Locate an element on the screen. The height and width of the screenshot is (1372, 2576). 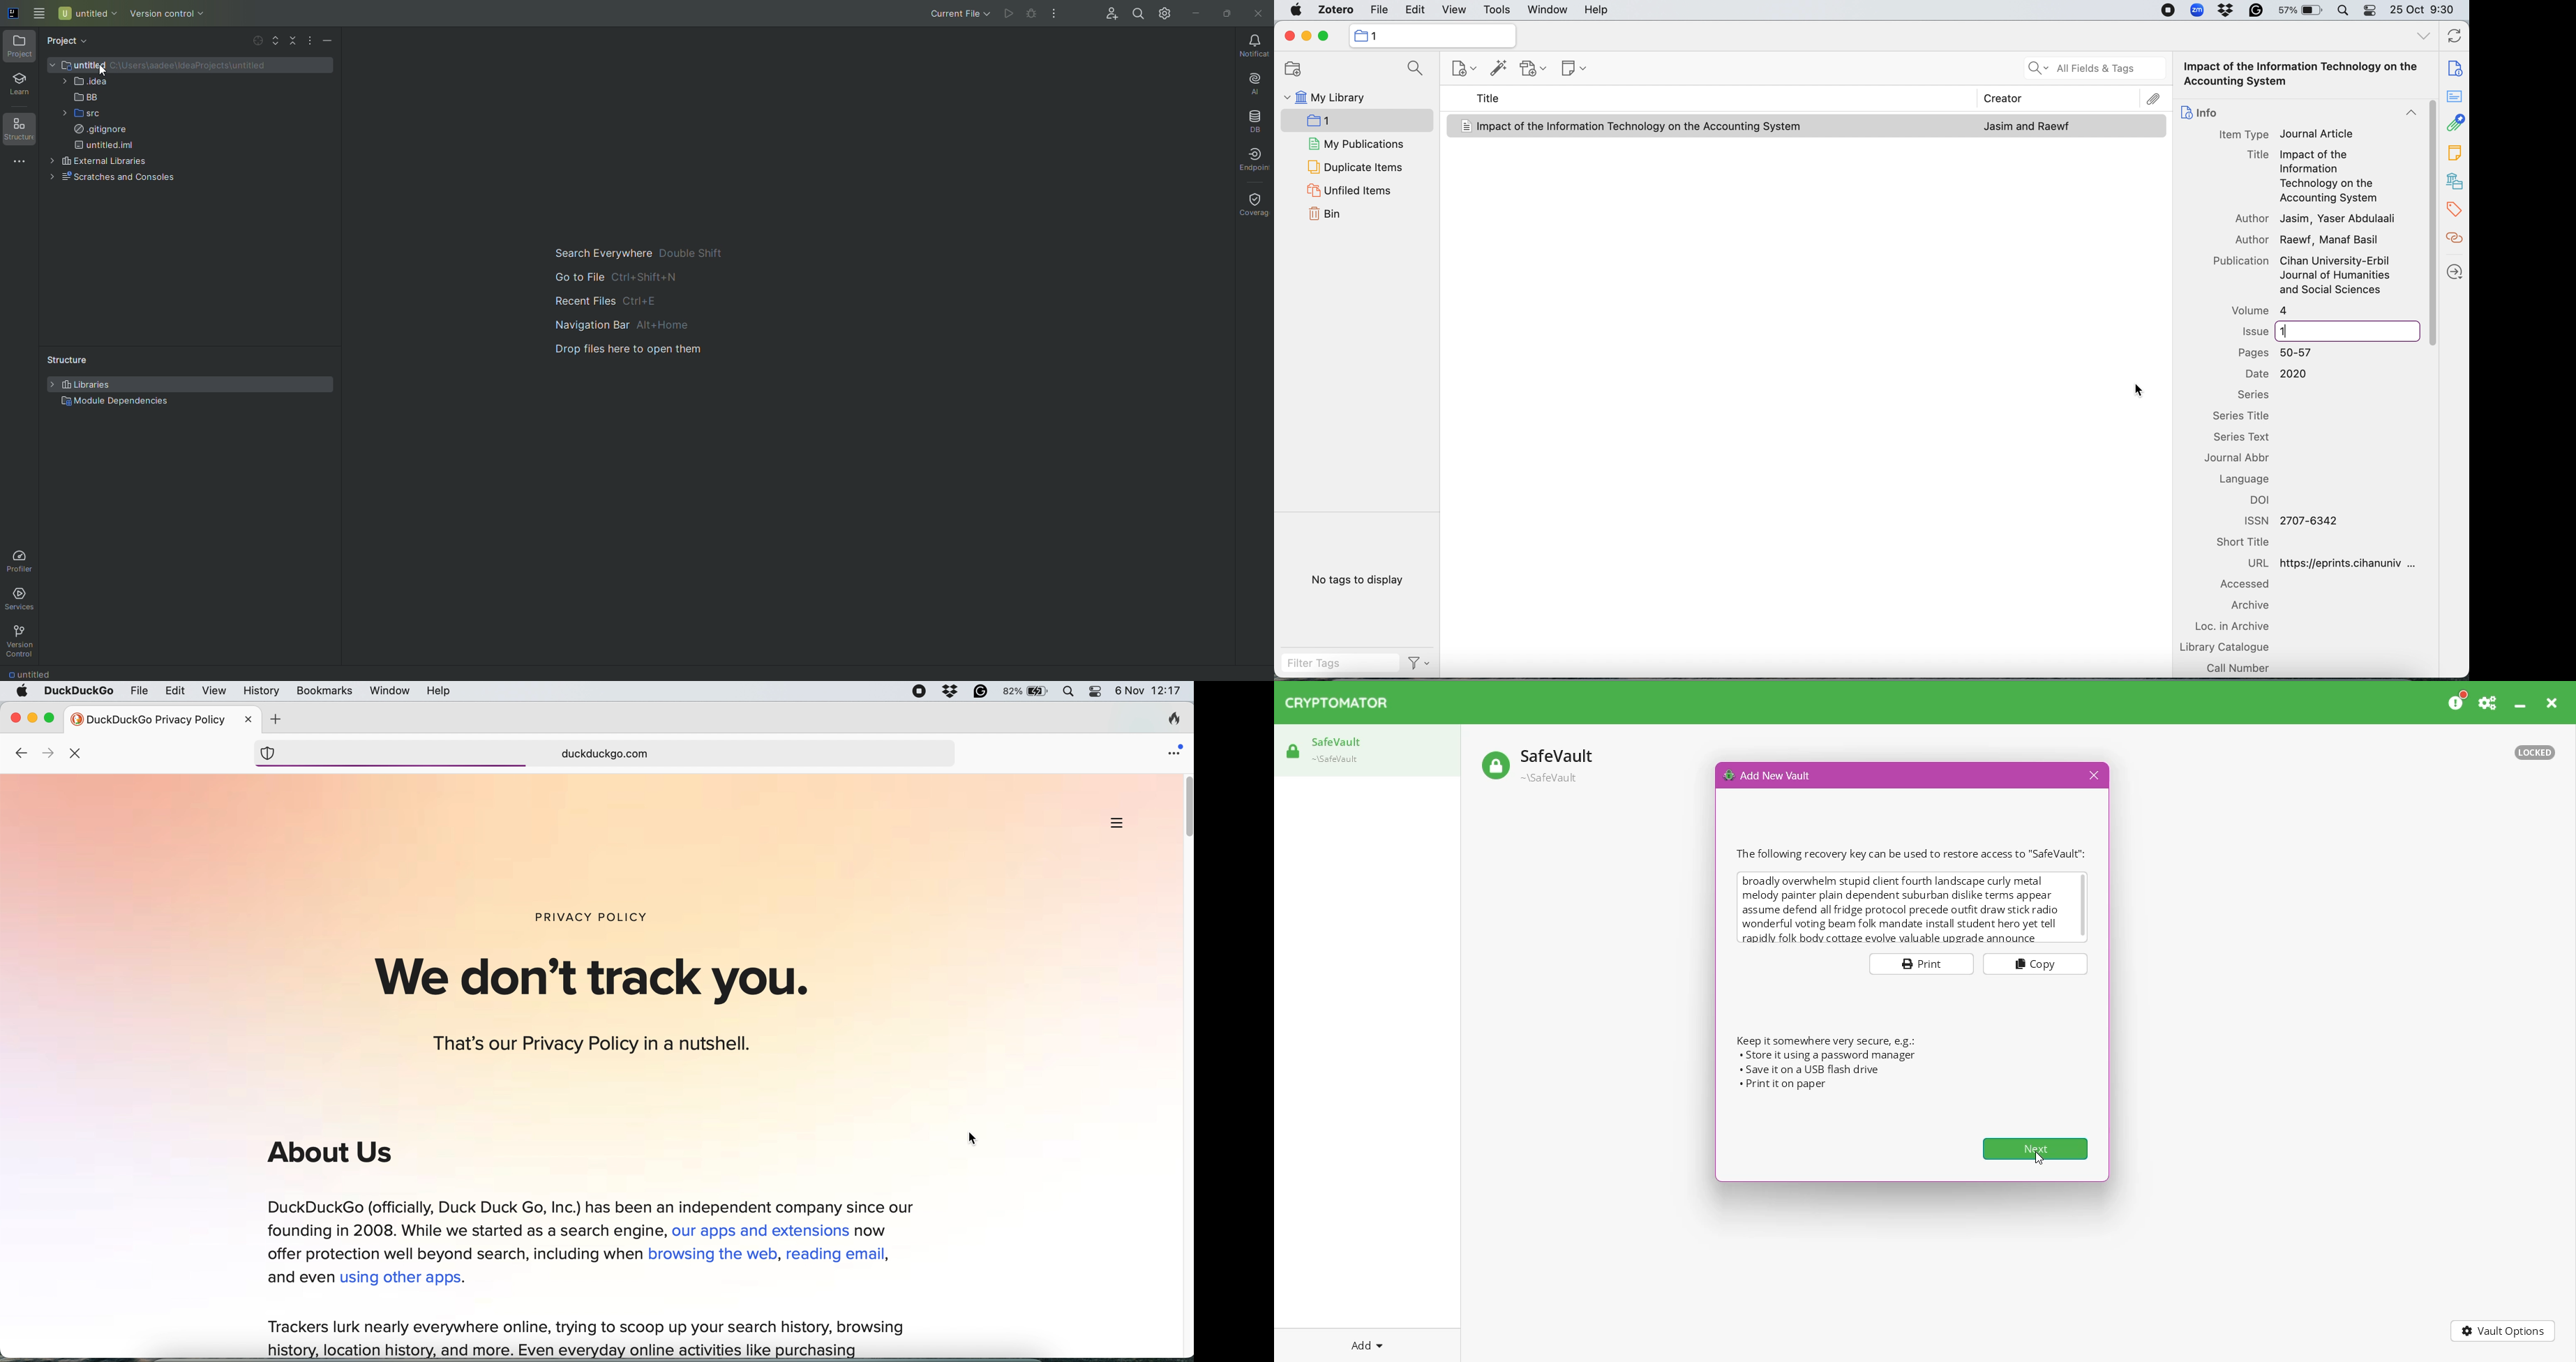
duplicate items is located at coordinates (1355, 165).